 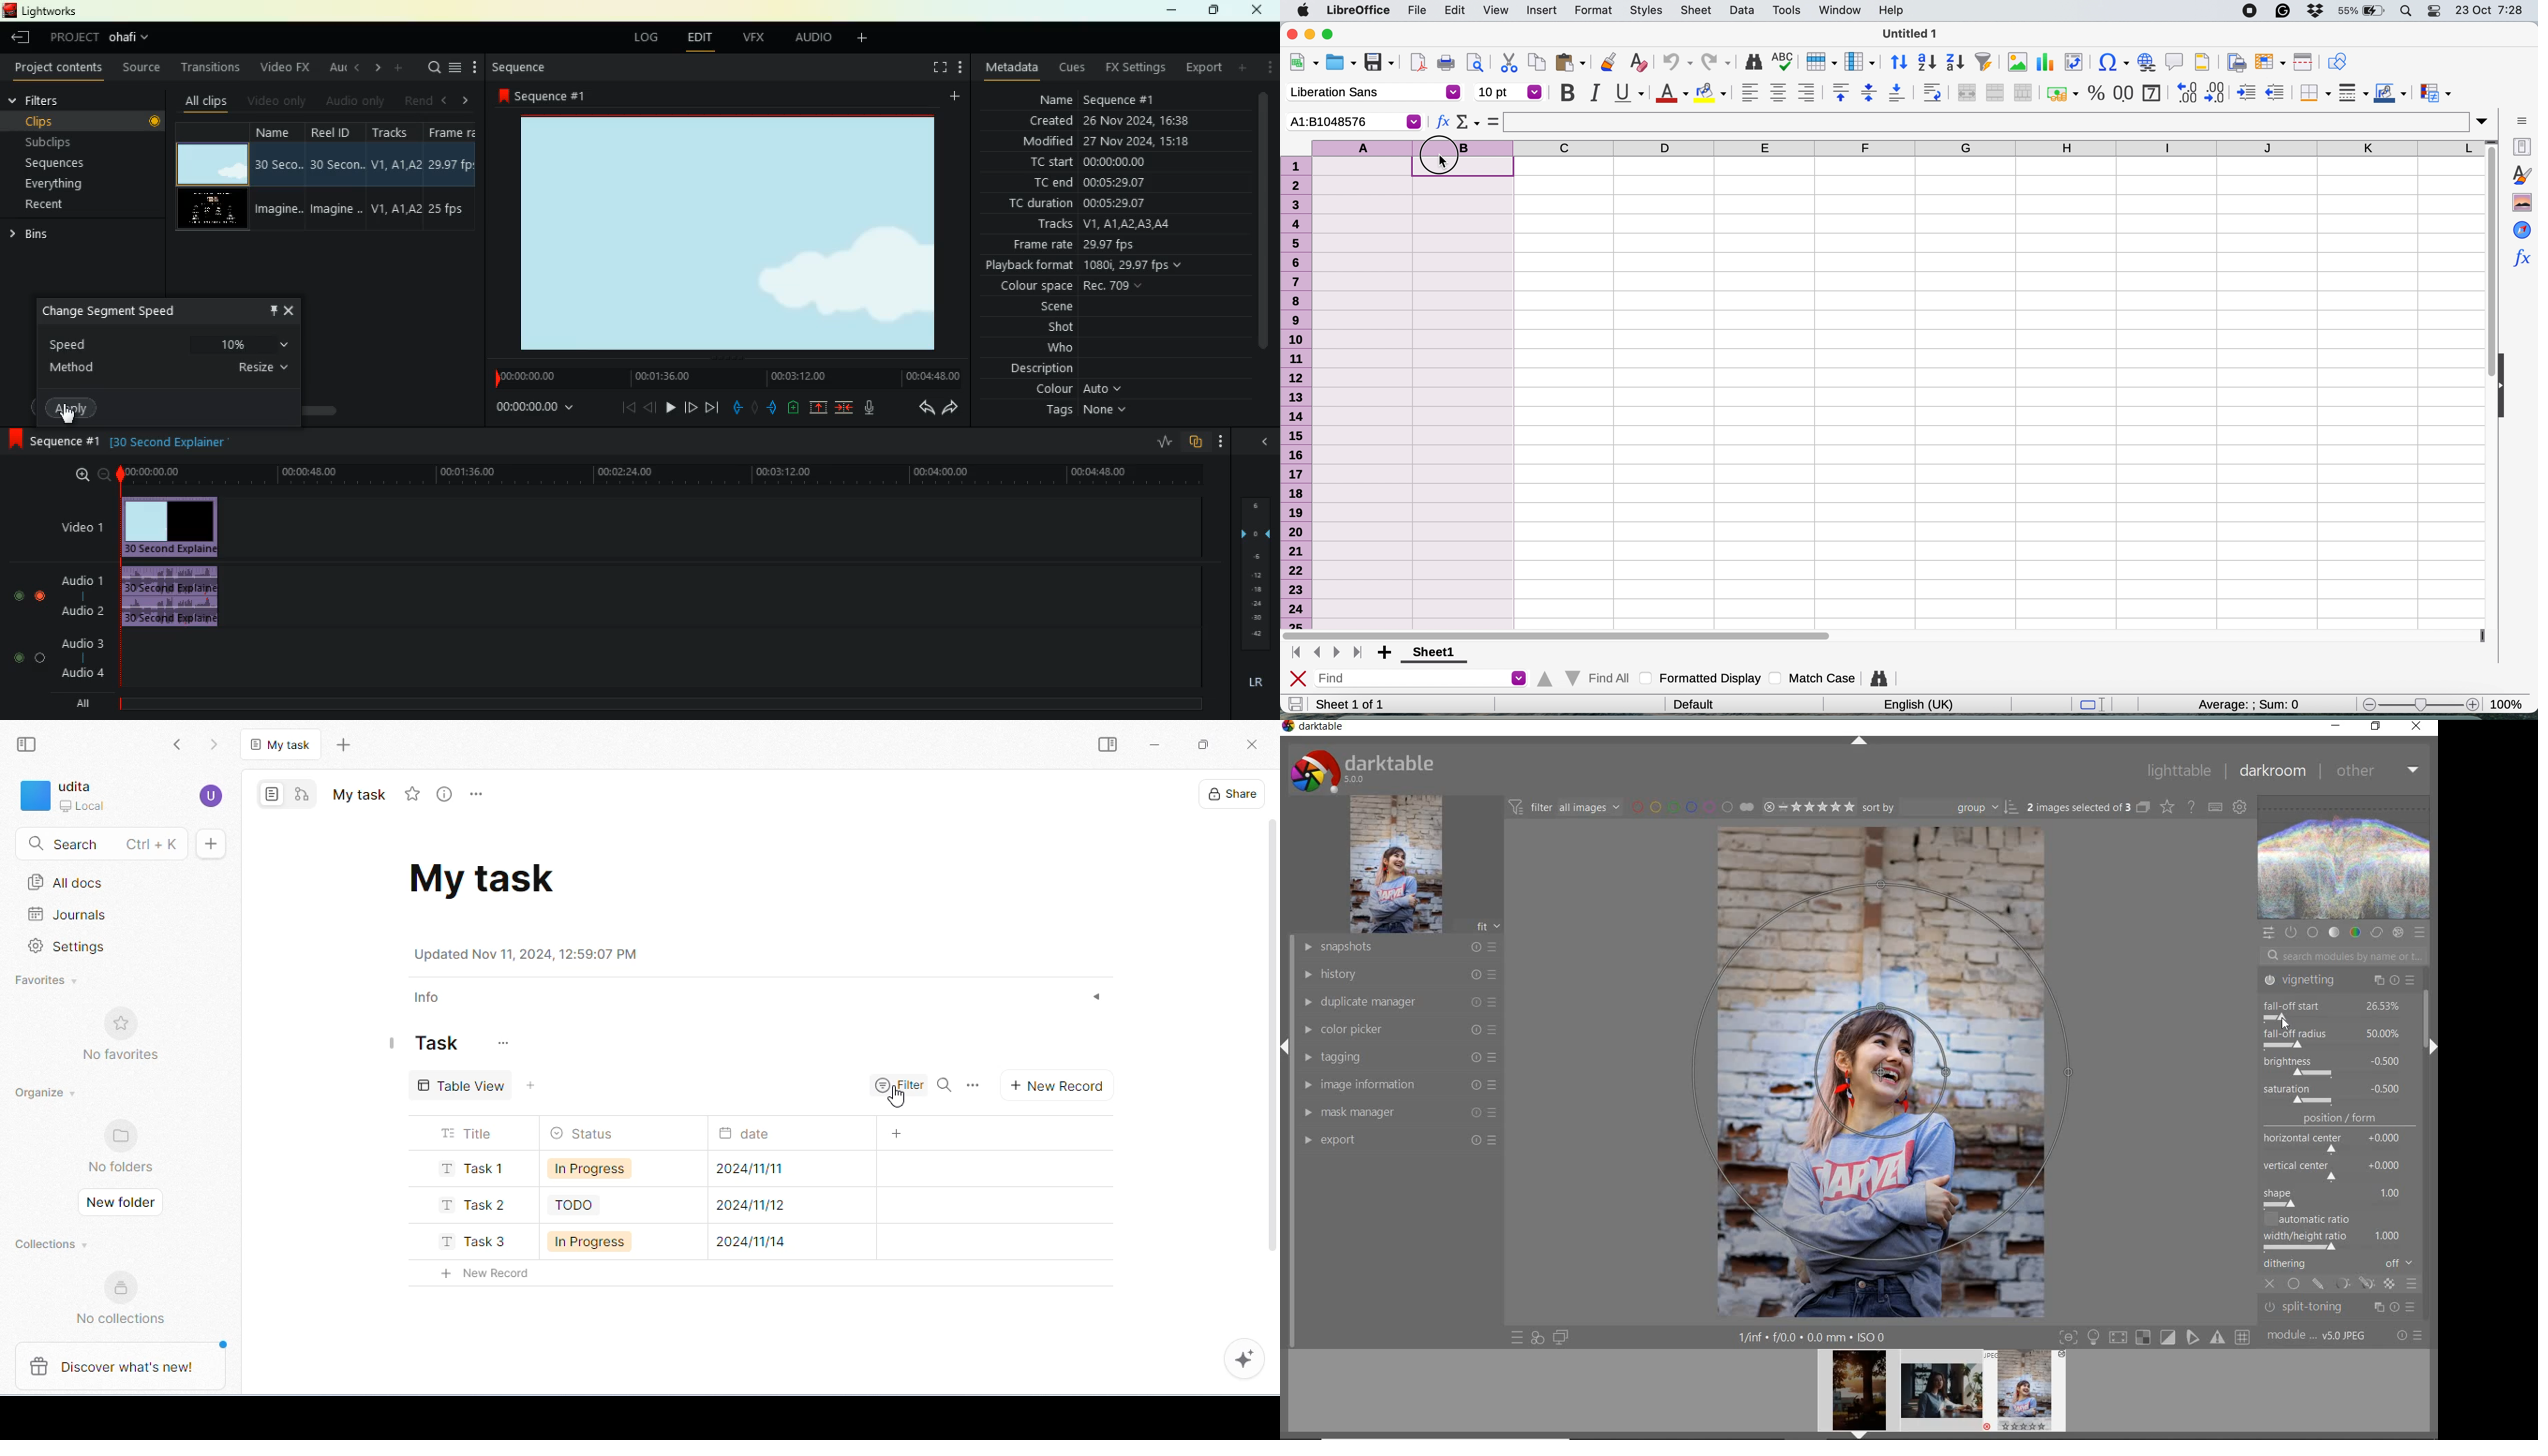 I want to click on audio, so click(x=815, y=40).